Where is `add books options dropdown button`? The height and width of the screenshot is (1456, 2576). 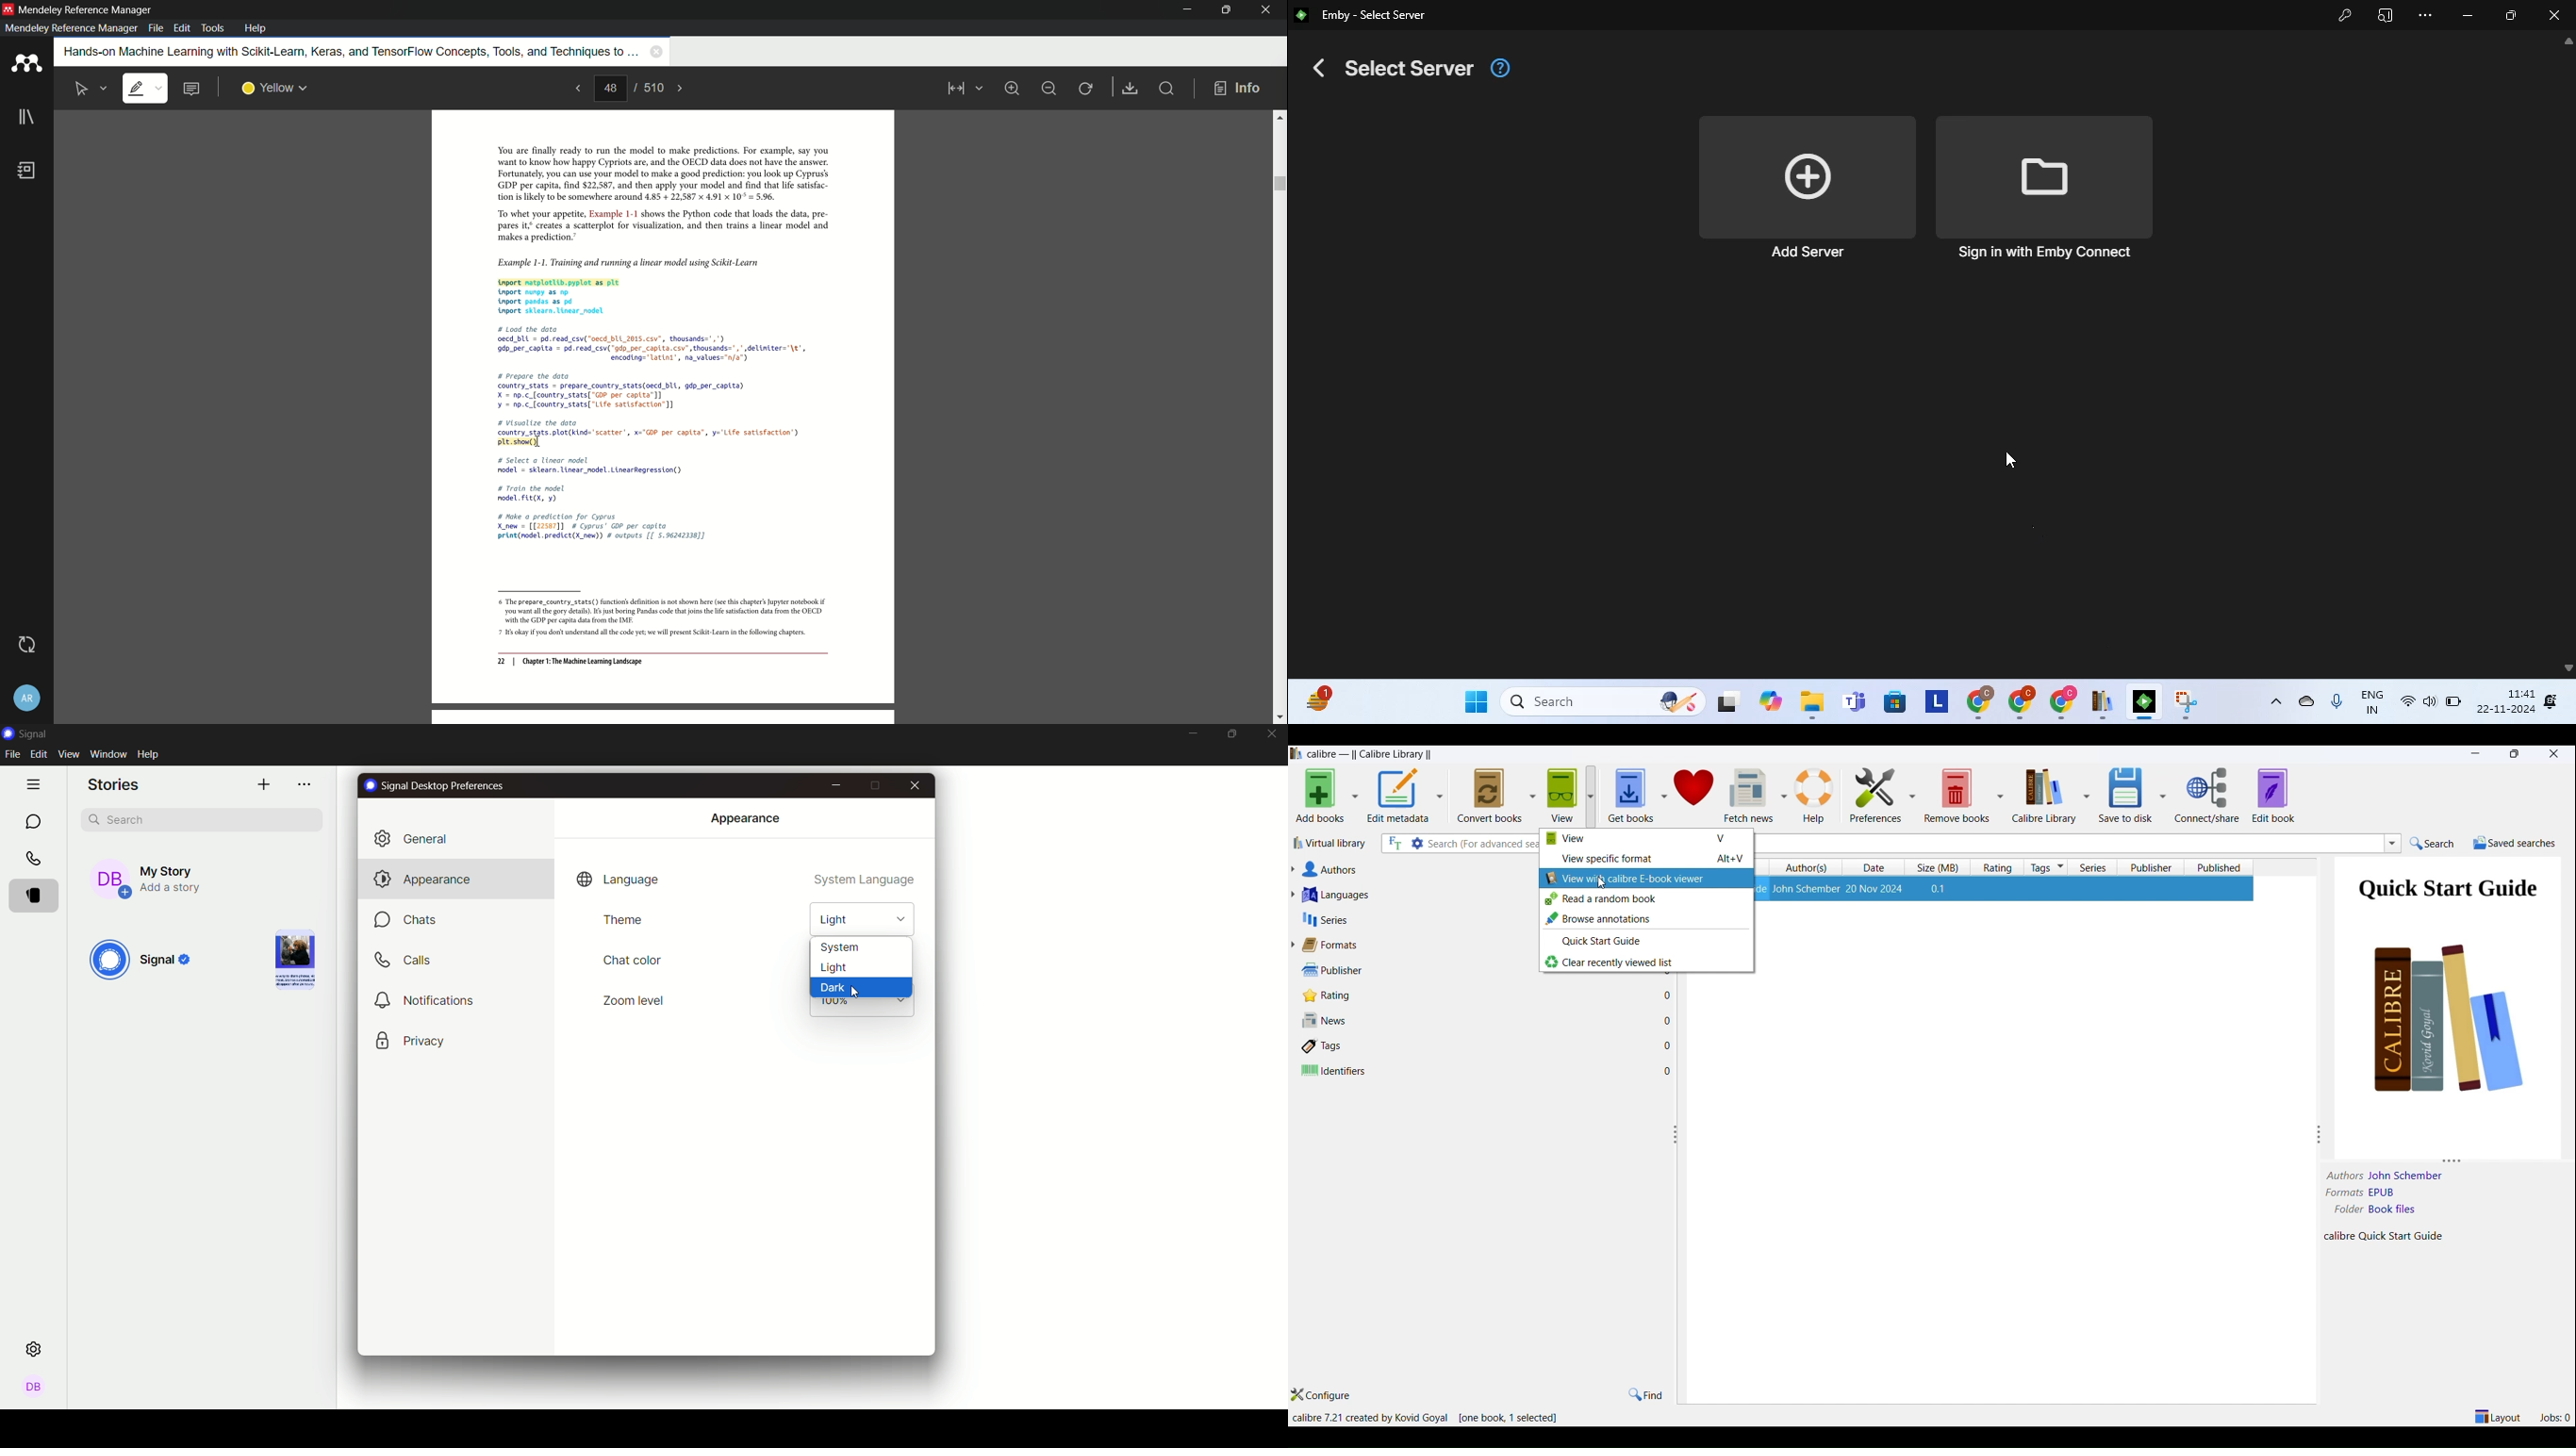
add books options dropdown button is located at coordinates (1354, 797).